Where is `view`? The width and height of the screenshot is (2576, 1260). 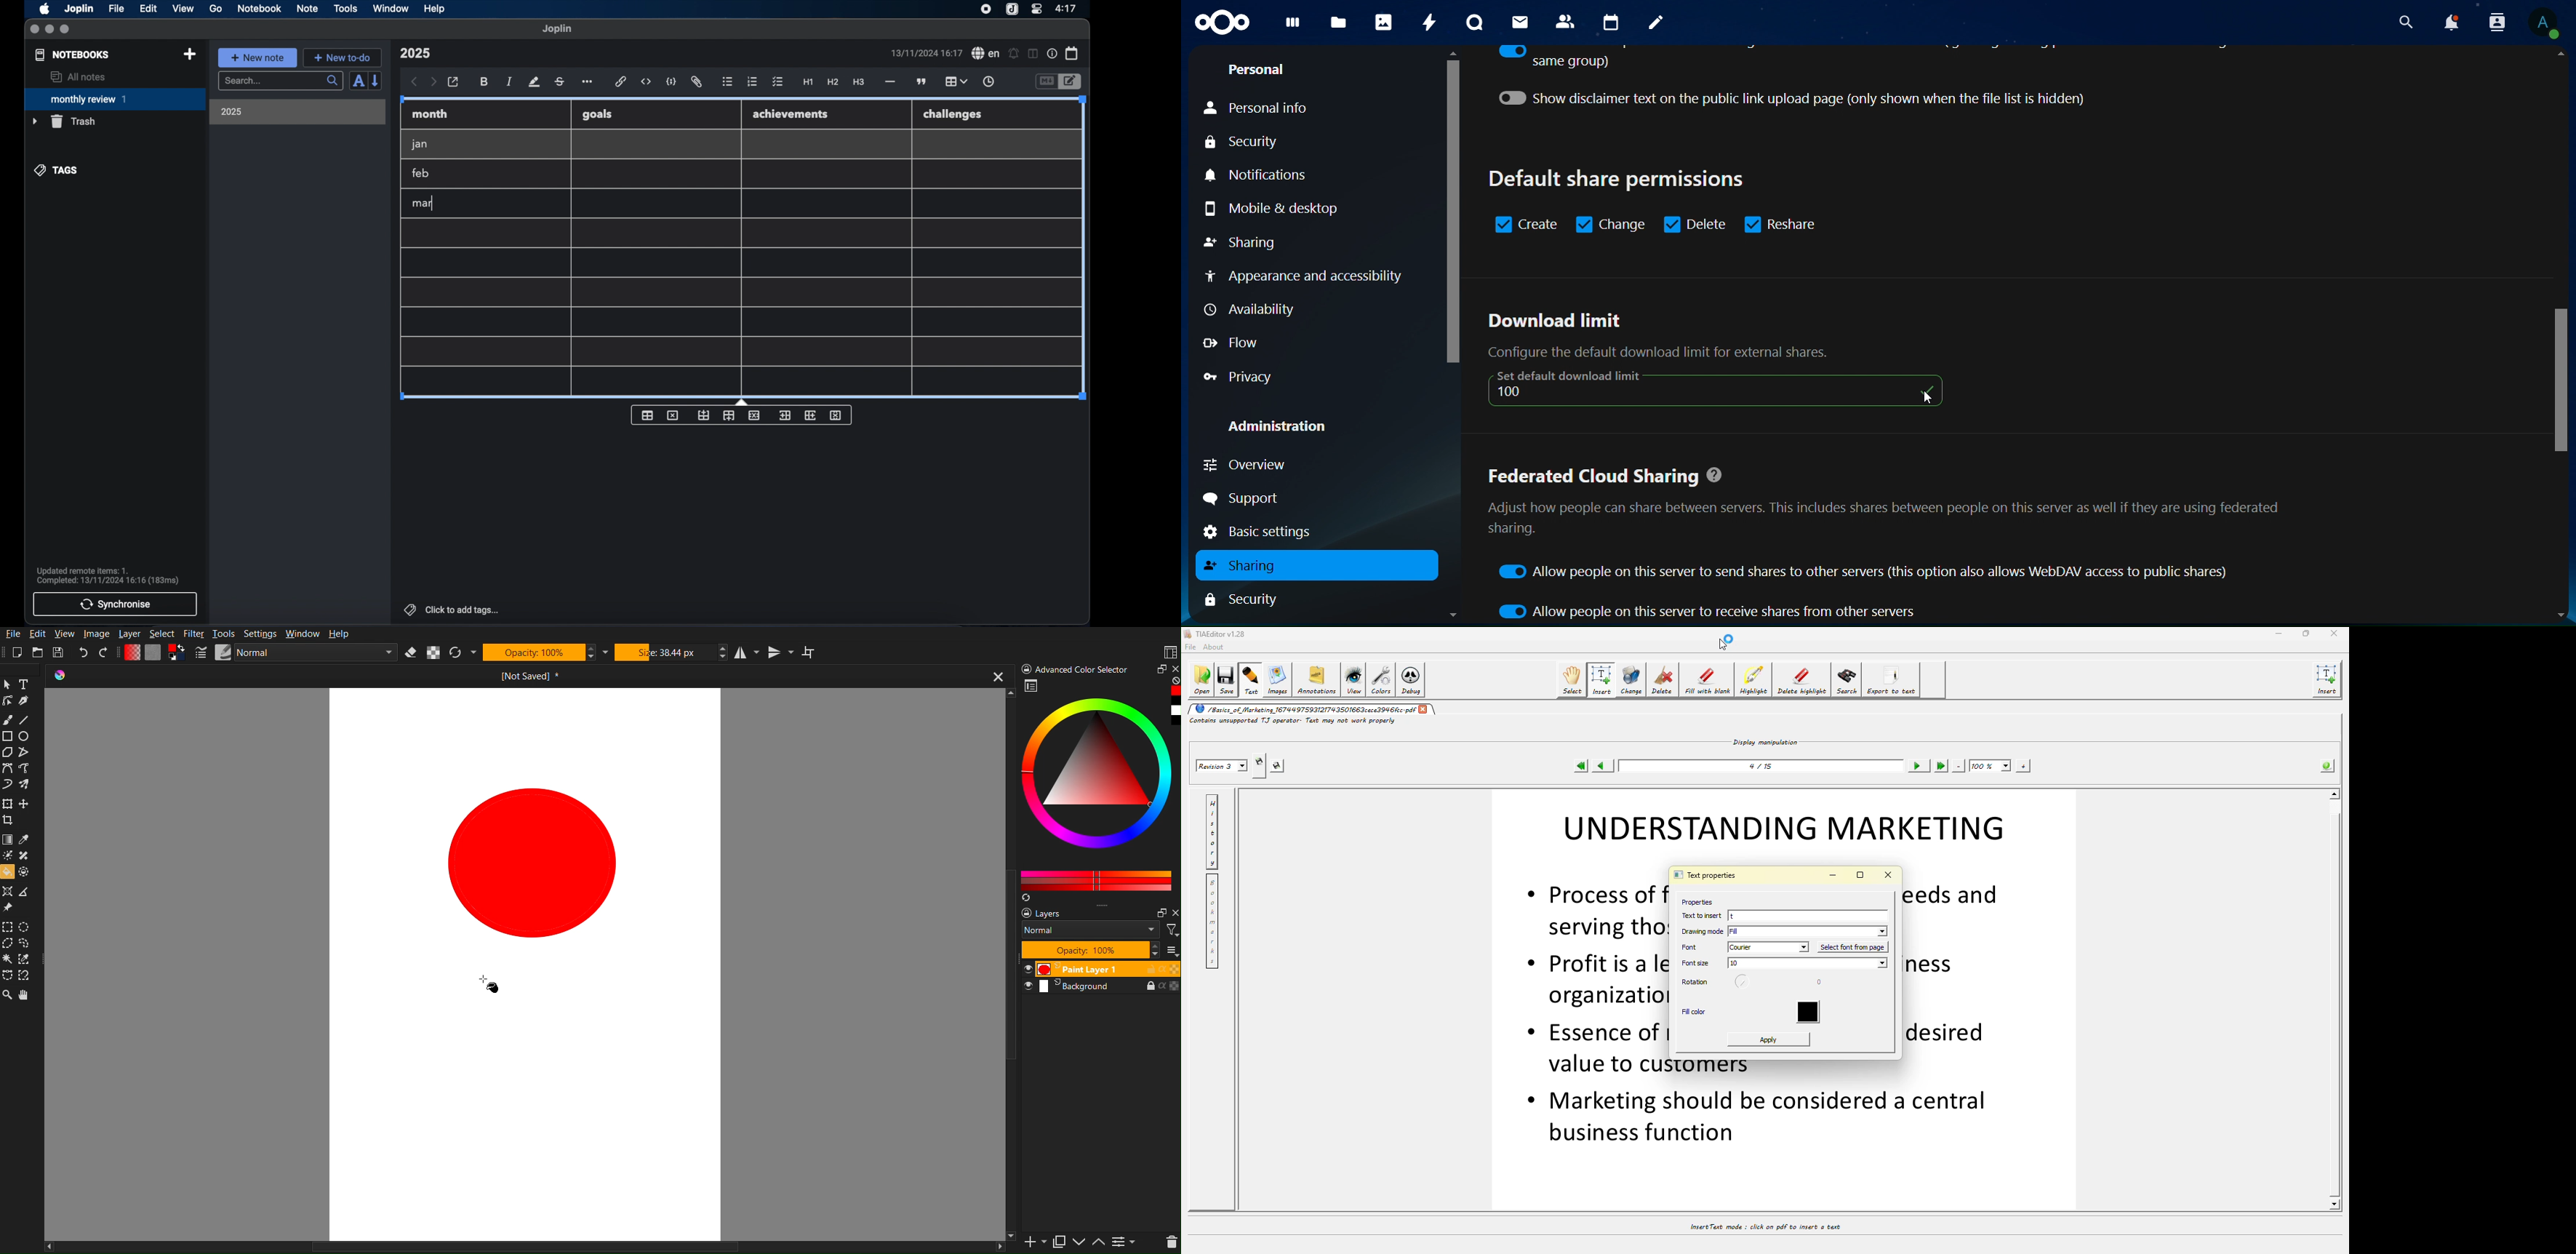
view is located at coordinates (183, 9).